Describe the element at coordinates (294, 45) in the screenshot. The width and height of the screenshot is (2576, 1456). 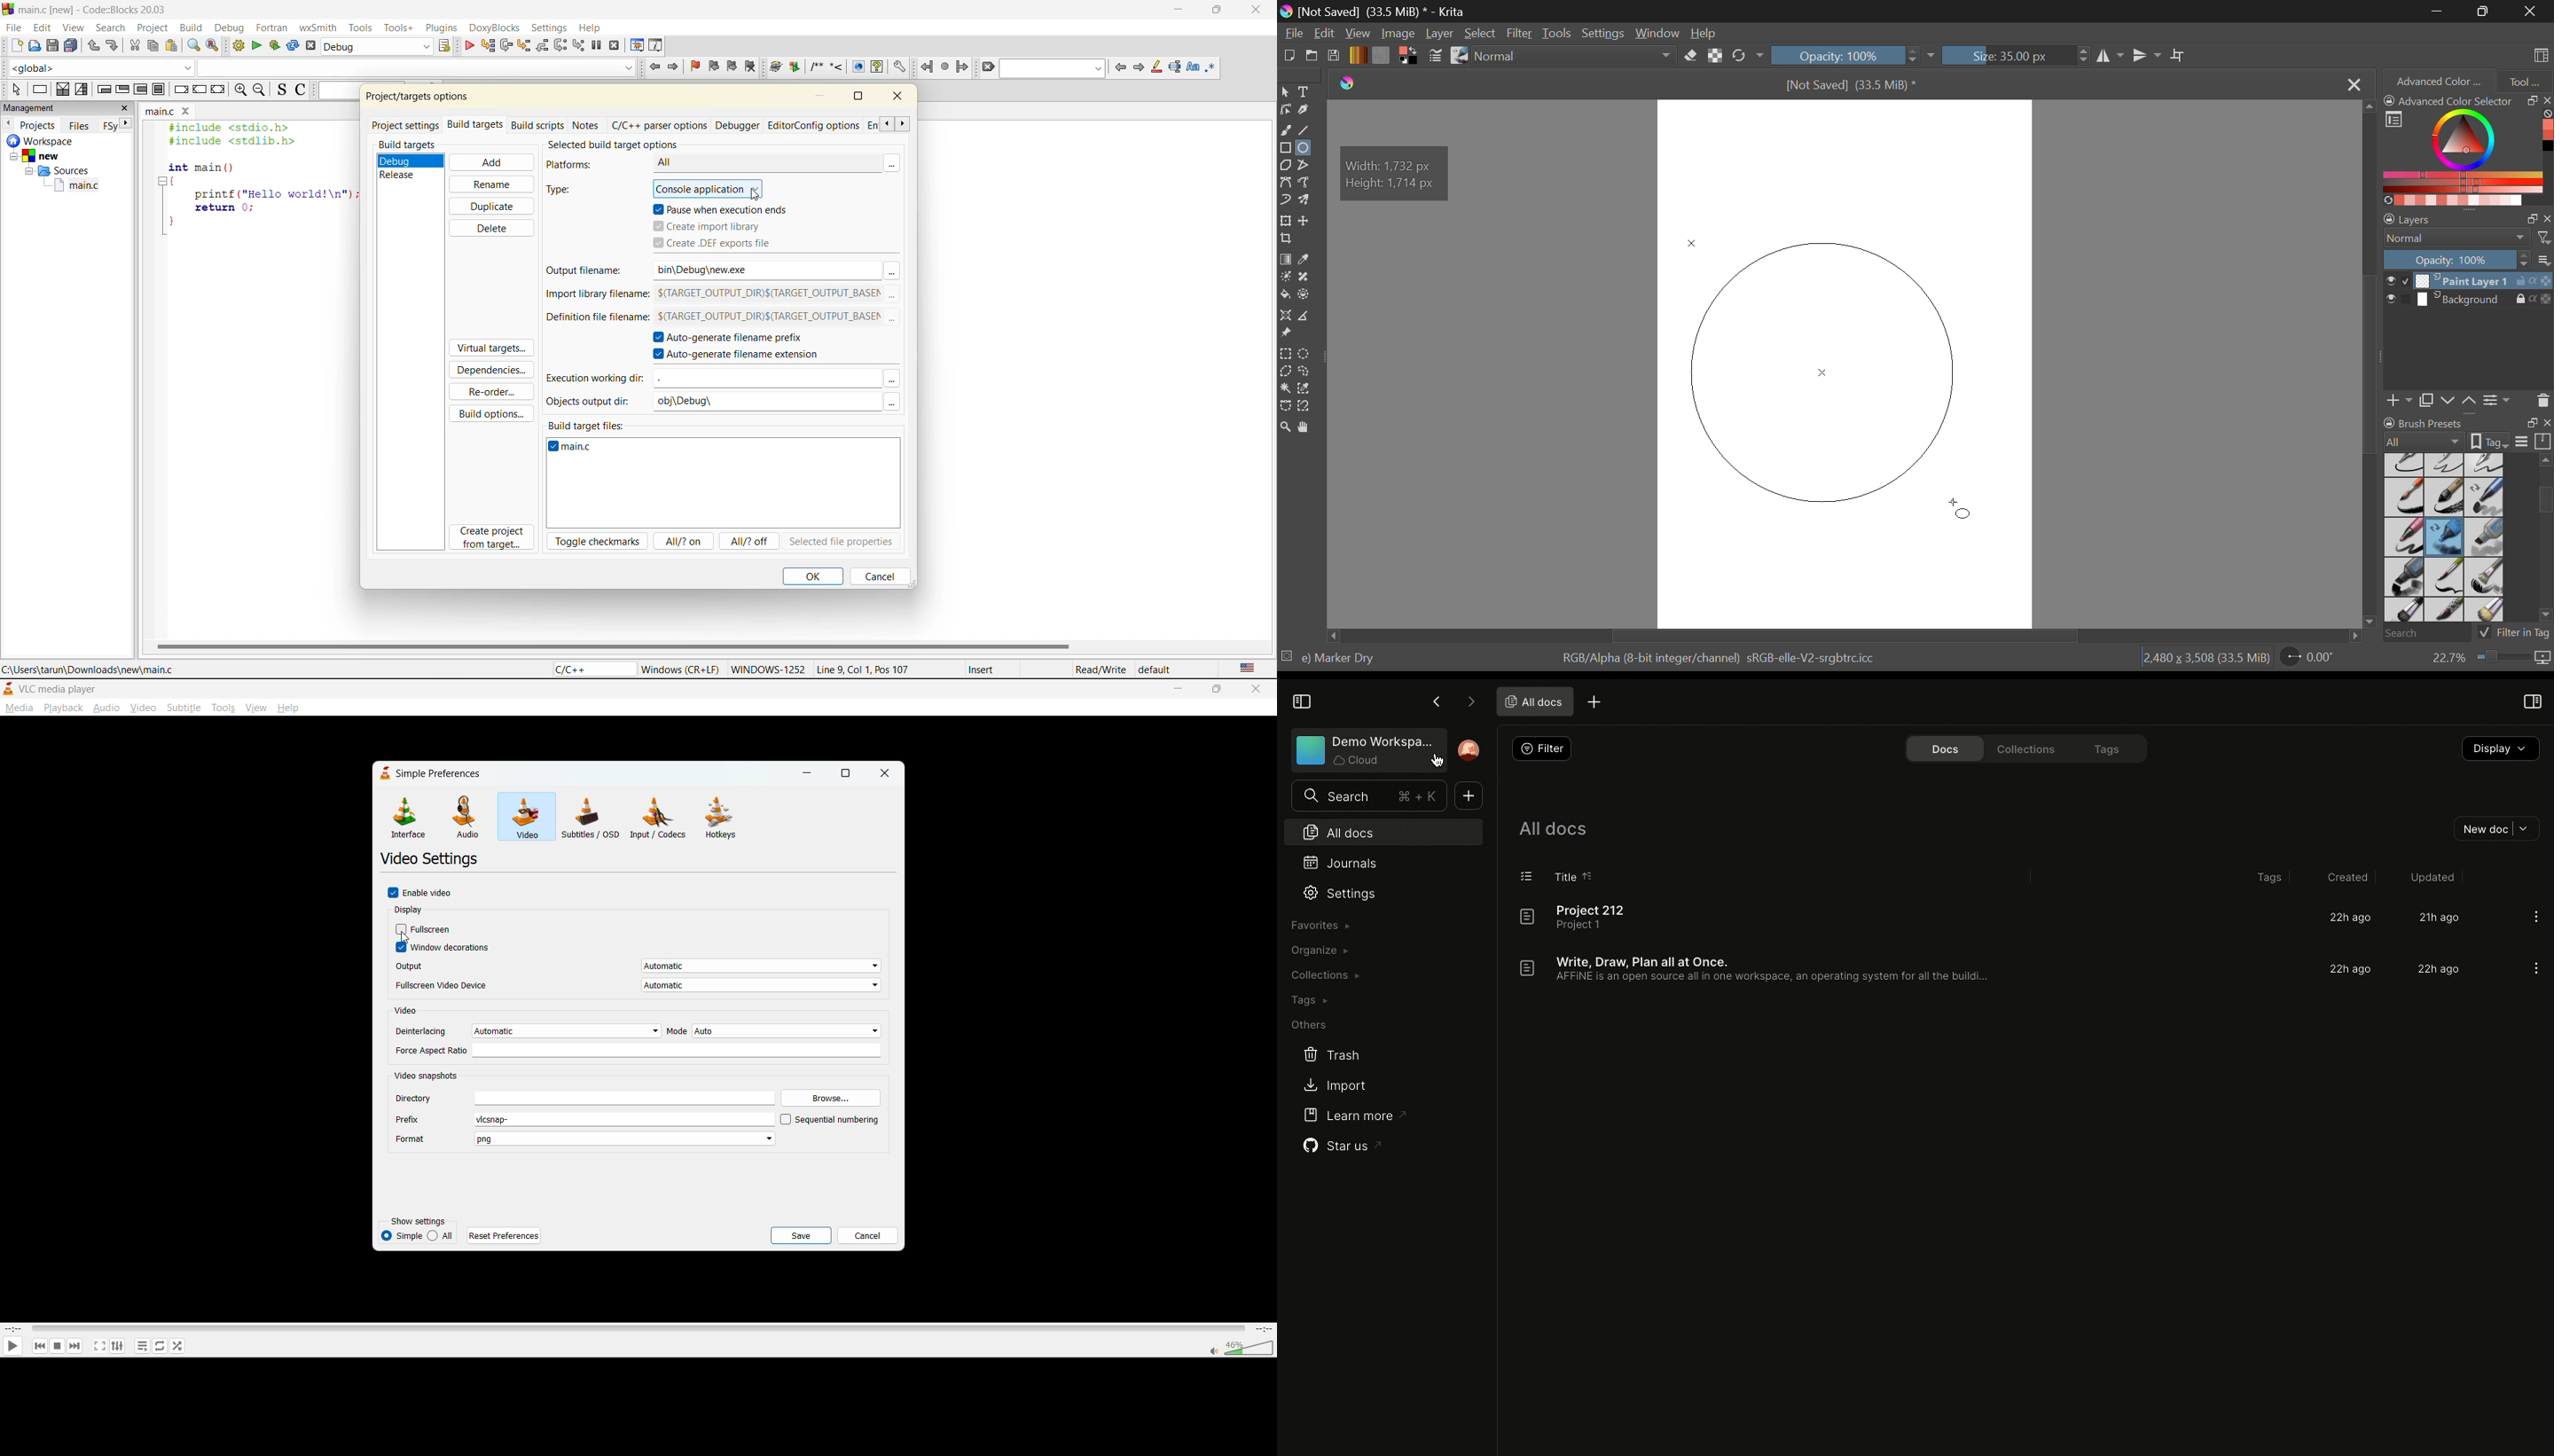
I see `rebuild` at that location.